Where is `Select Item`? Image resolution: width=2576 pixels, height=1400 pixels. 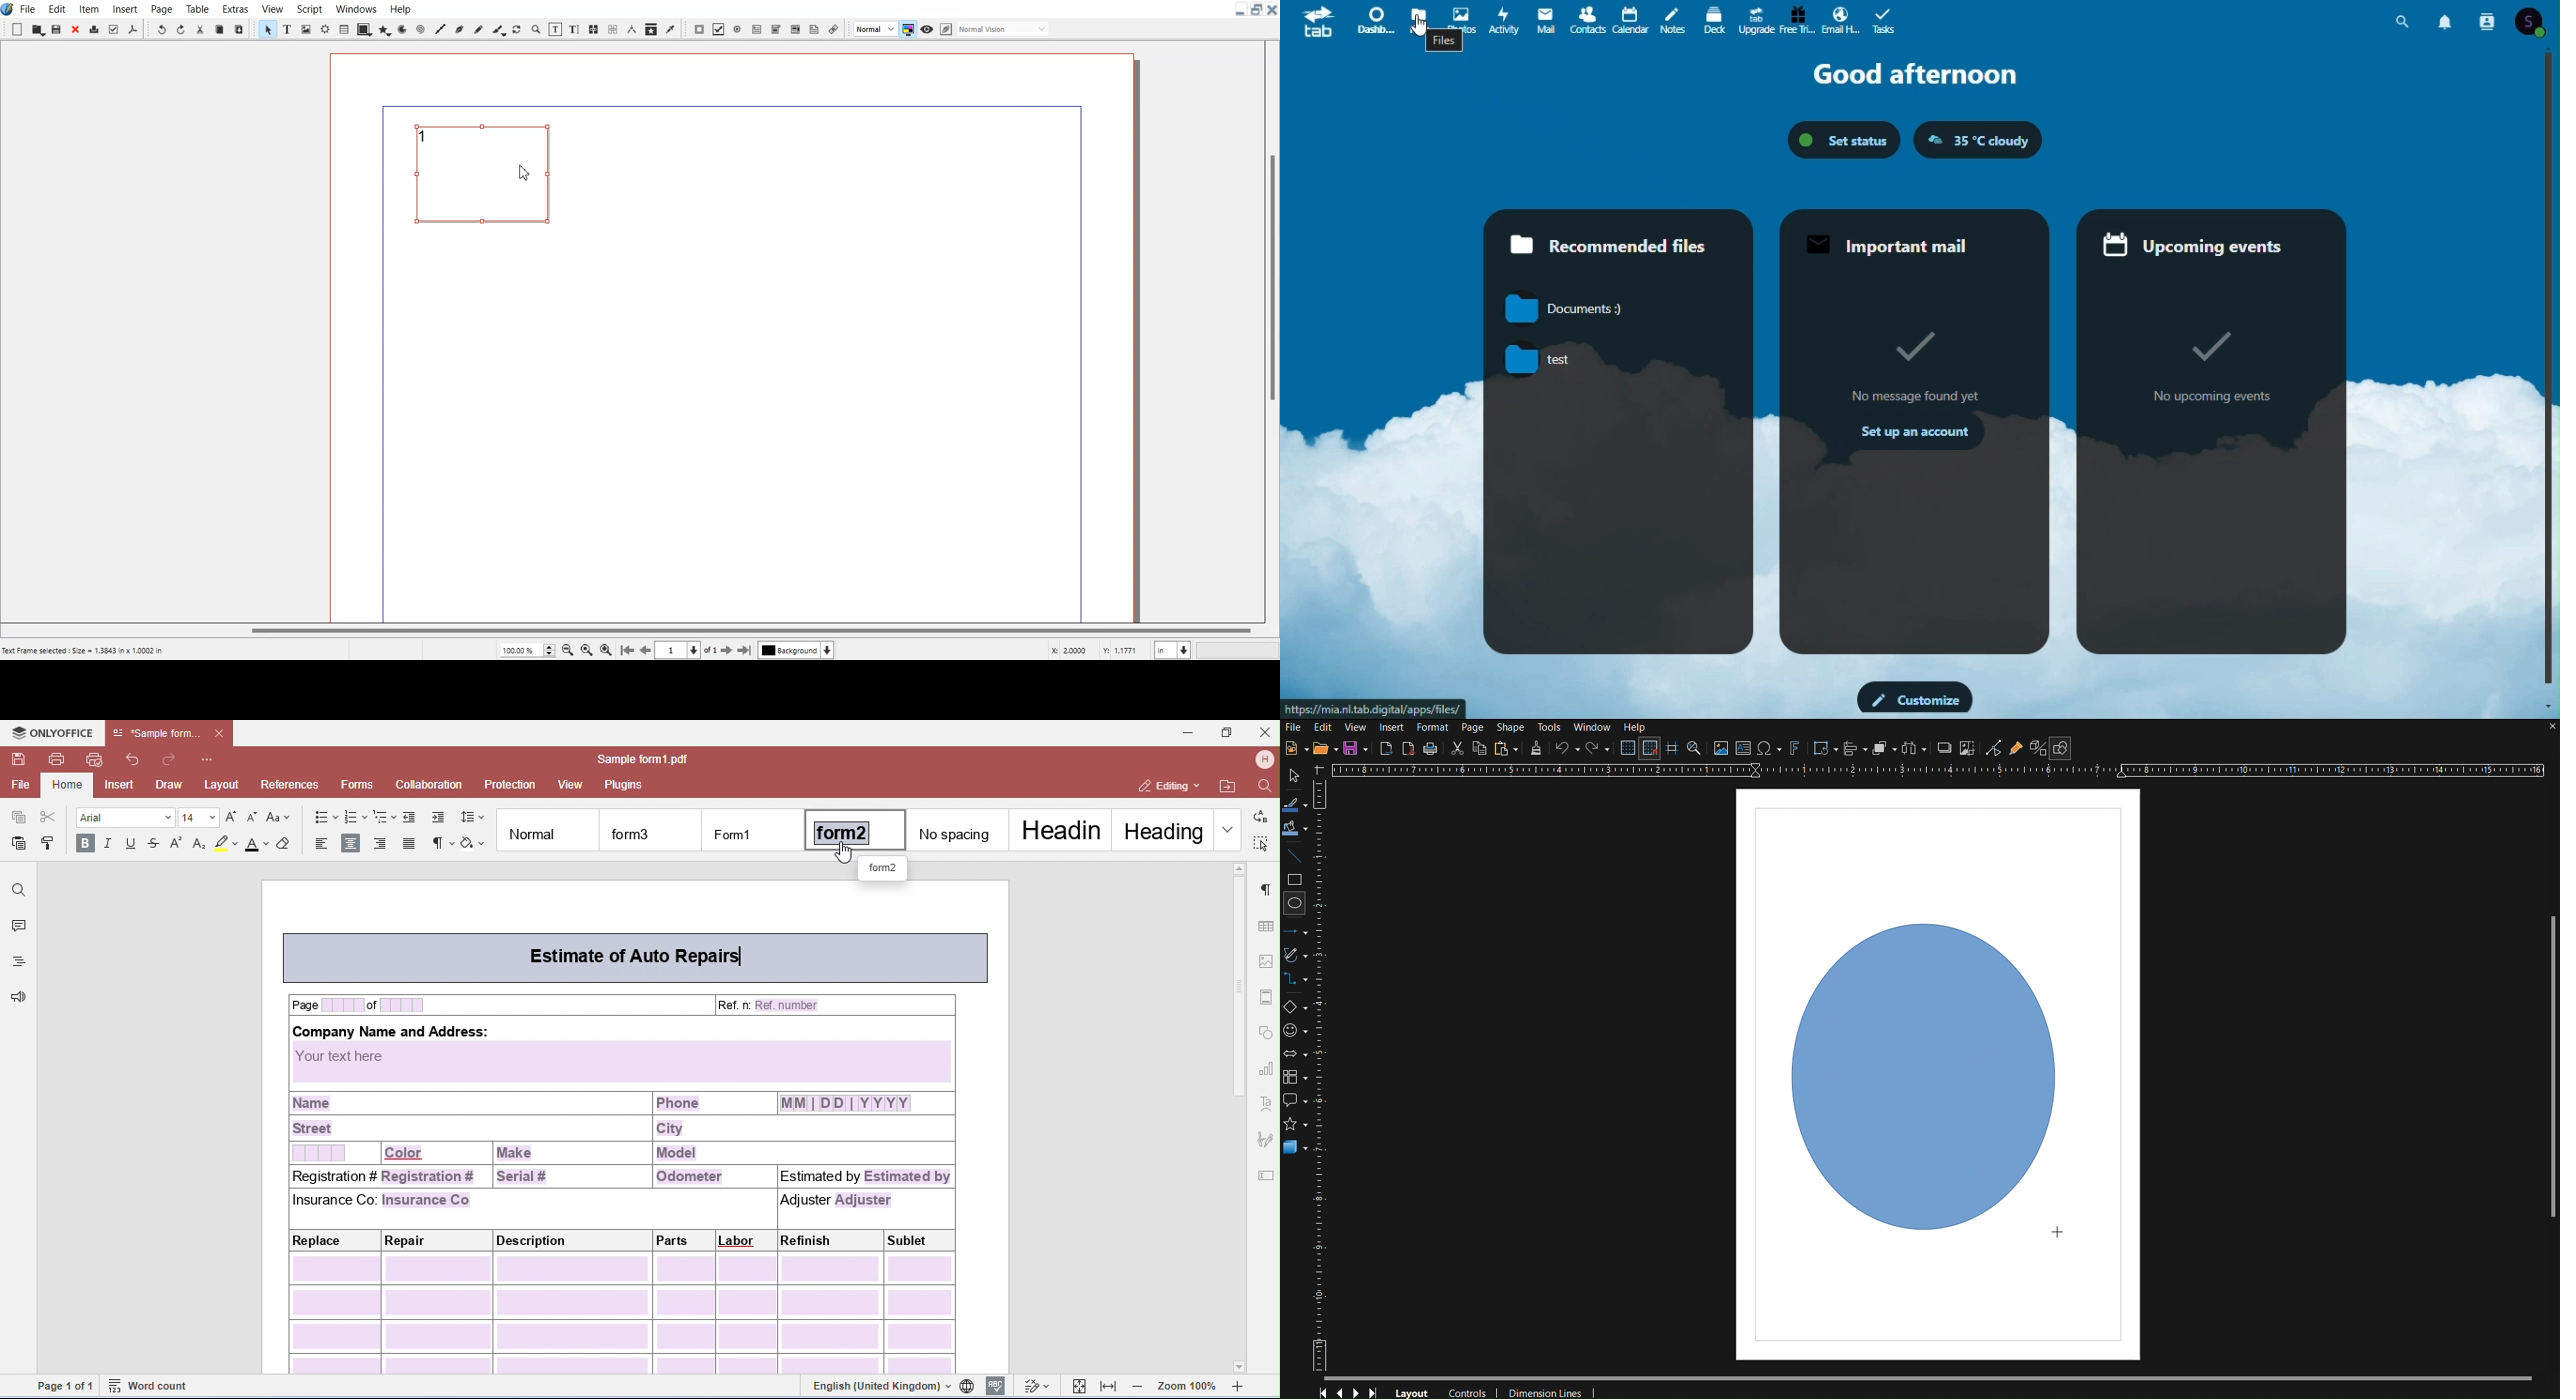
Select Item is located at coordinates (267, 29).